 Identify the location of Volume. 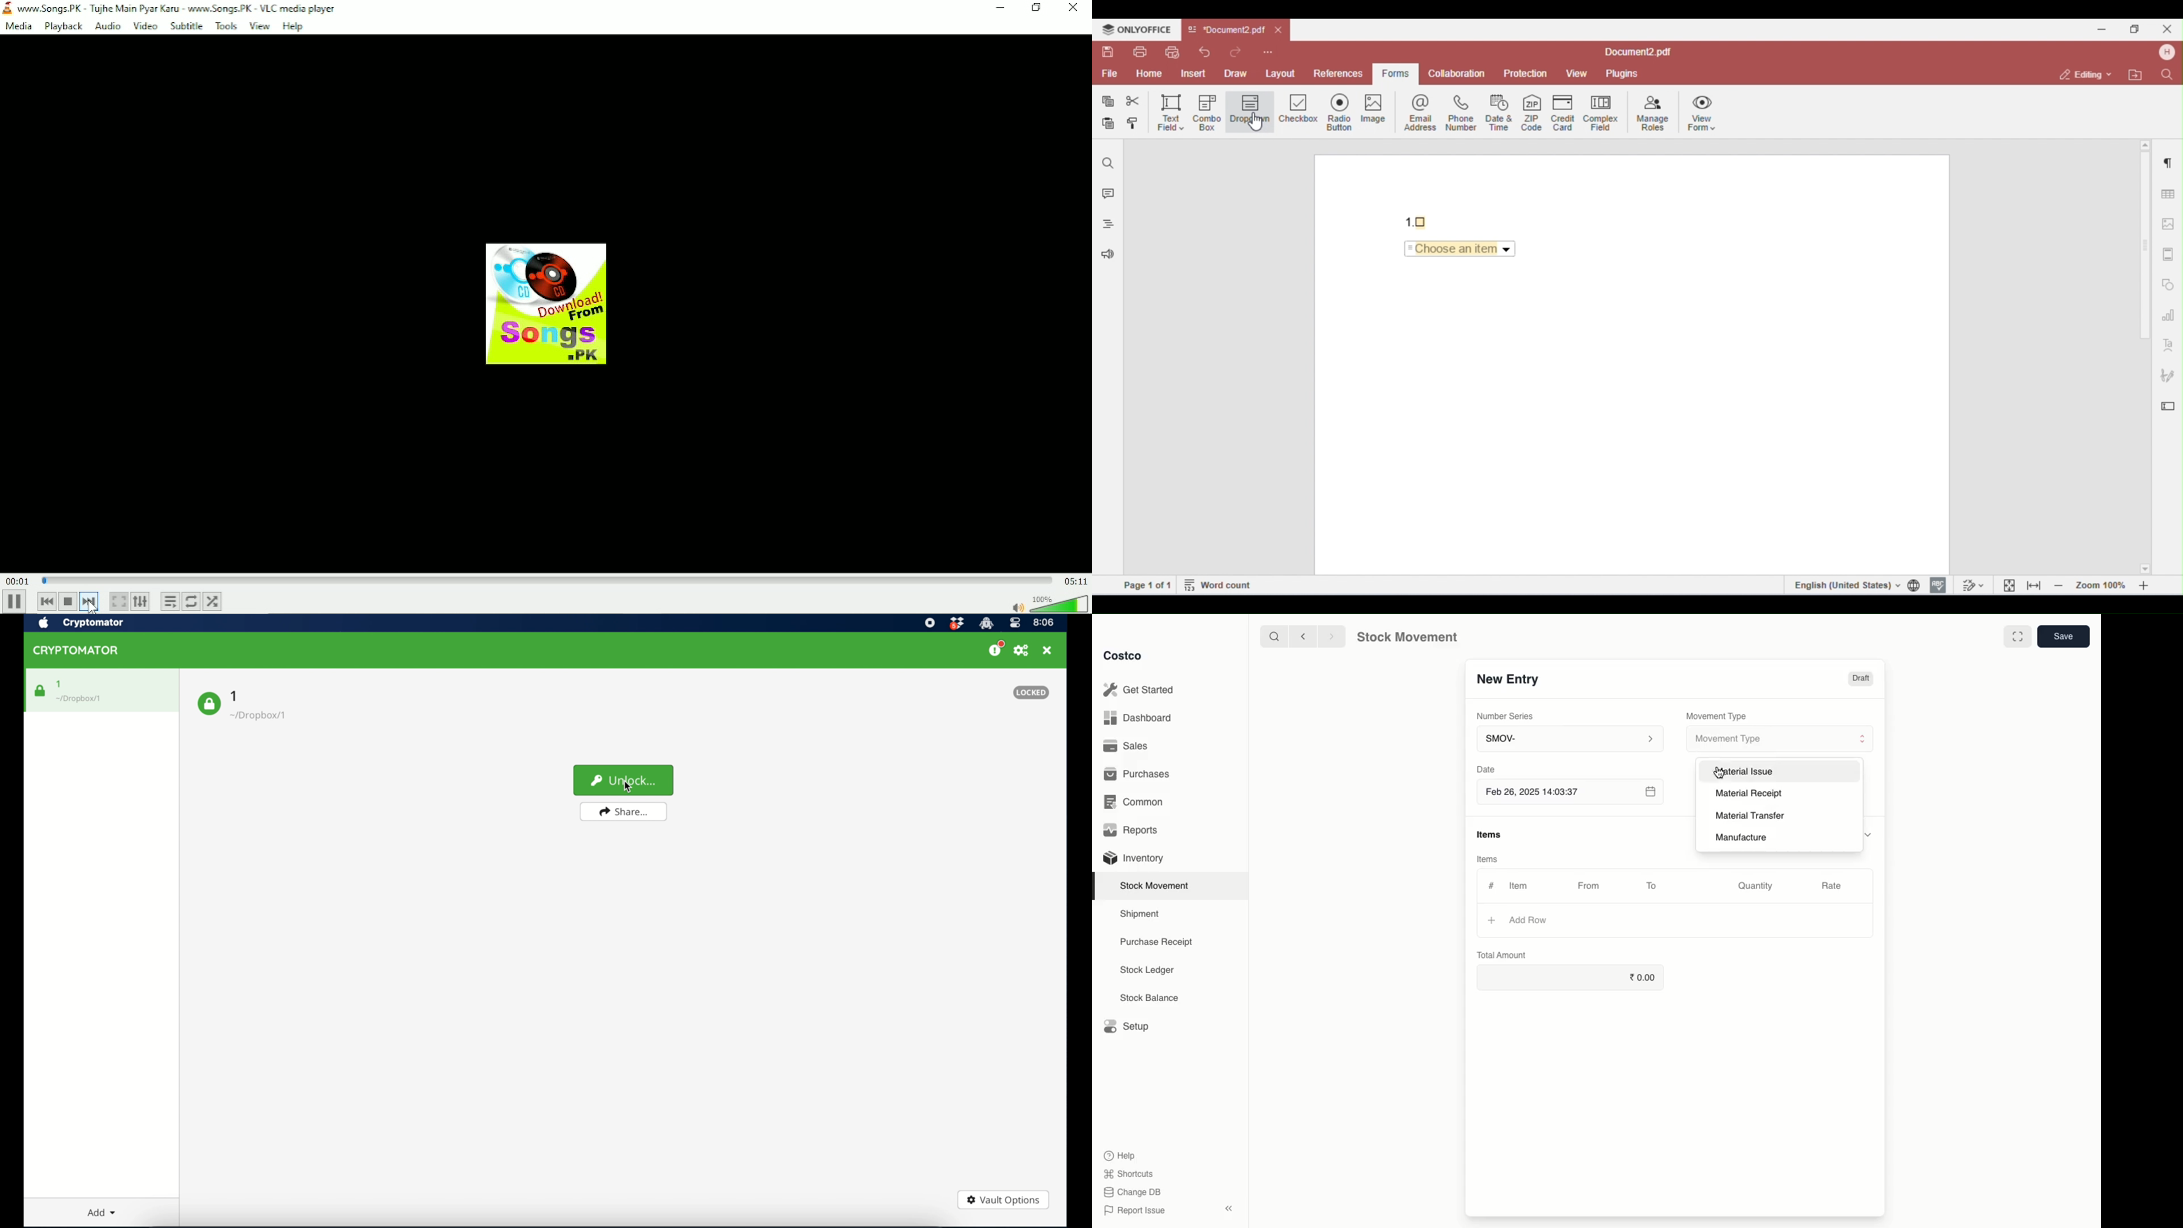
(1048, 603).